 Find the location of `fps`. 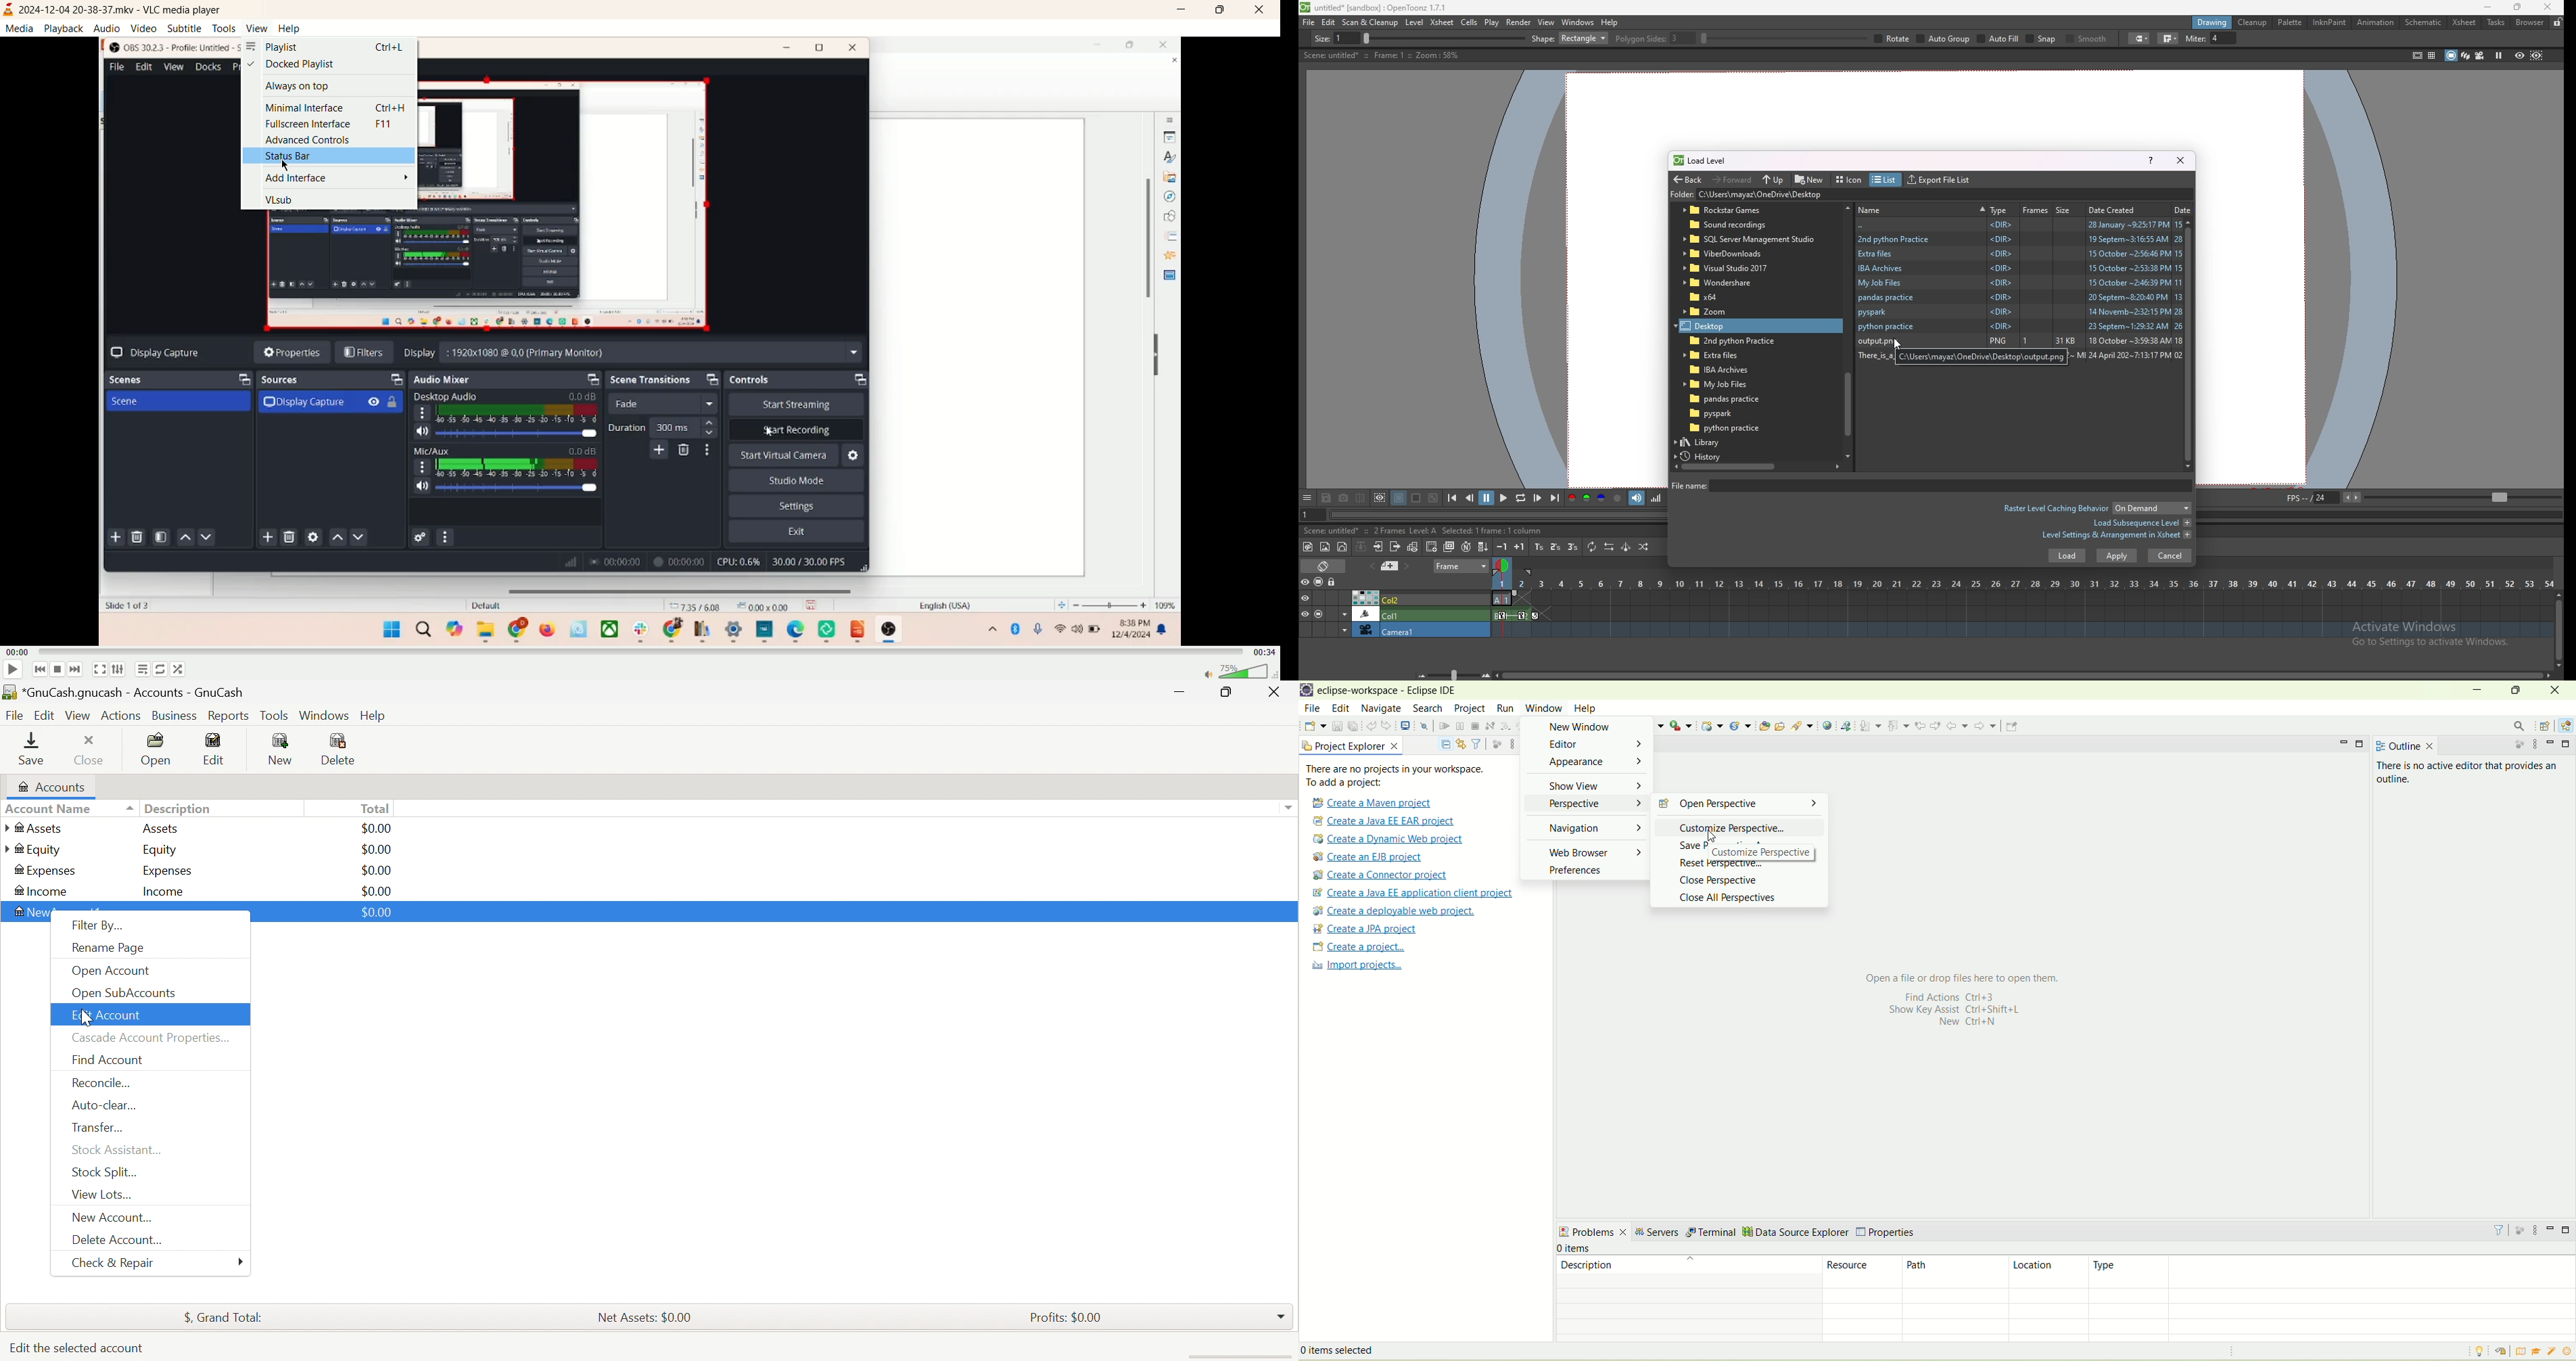

fps is located at coordinates (2422, 497).